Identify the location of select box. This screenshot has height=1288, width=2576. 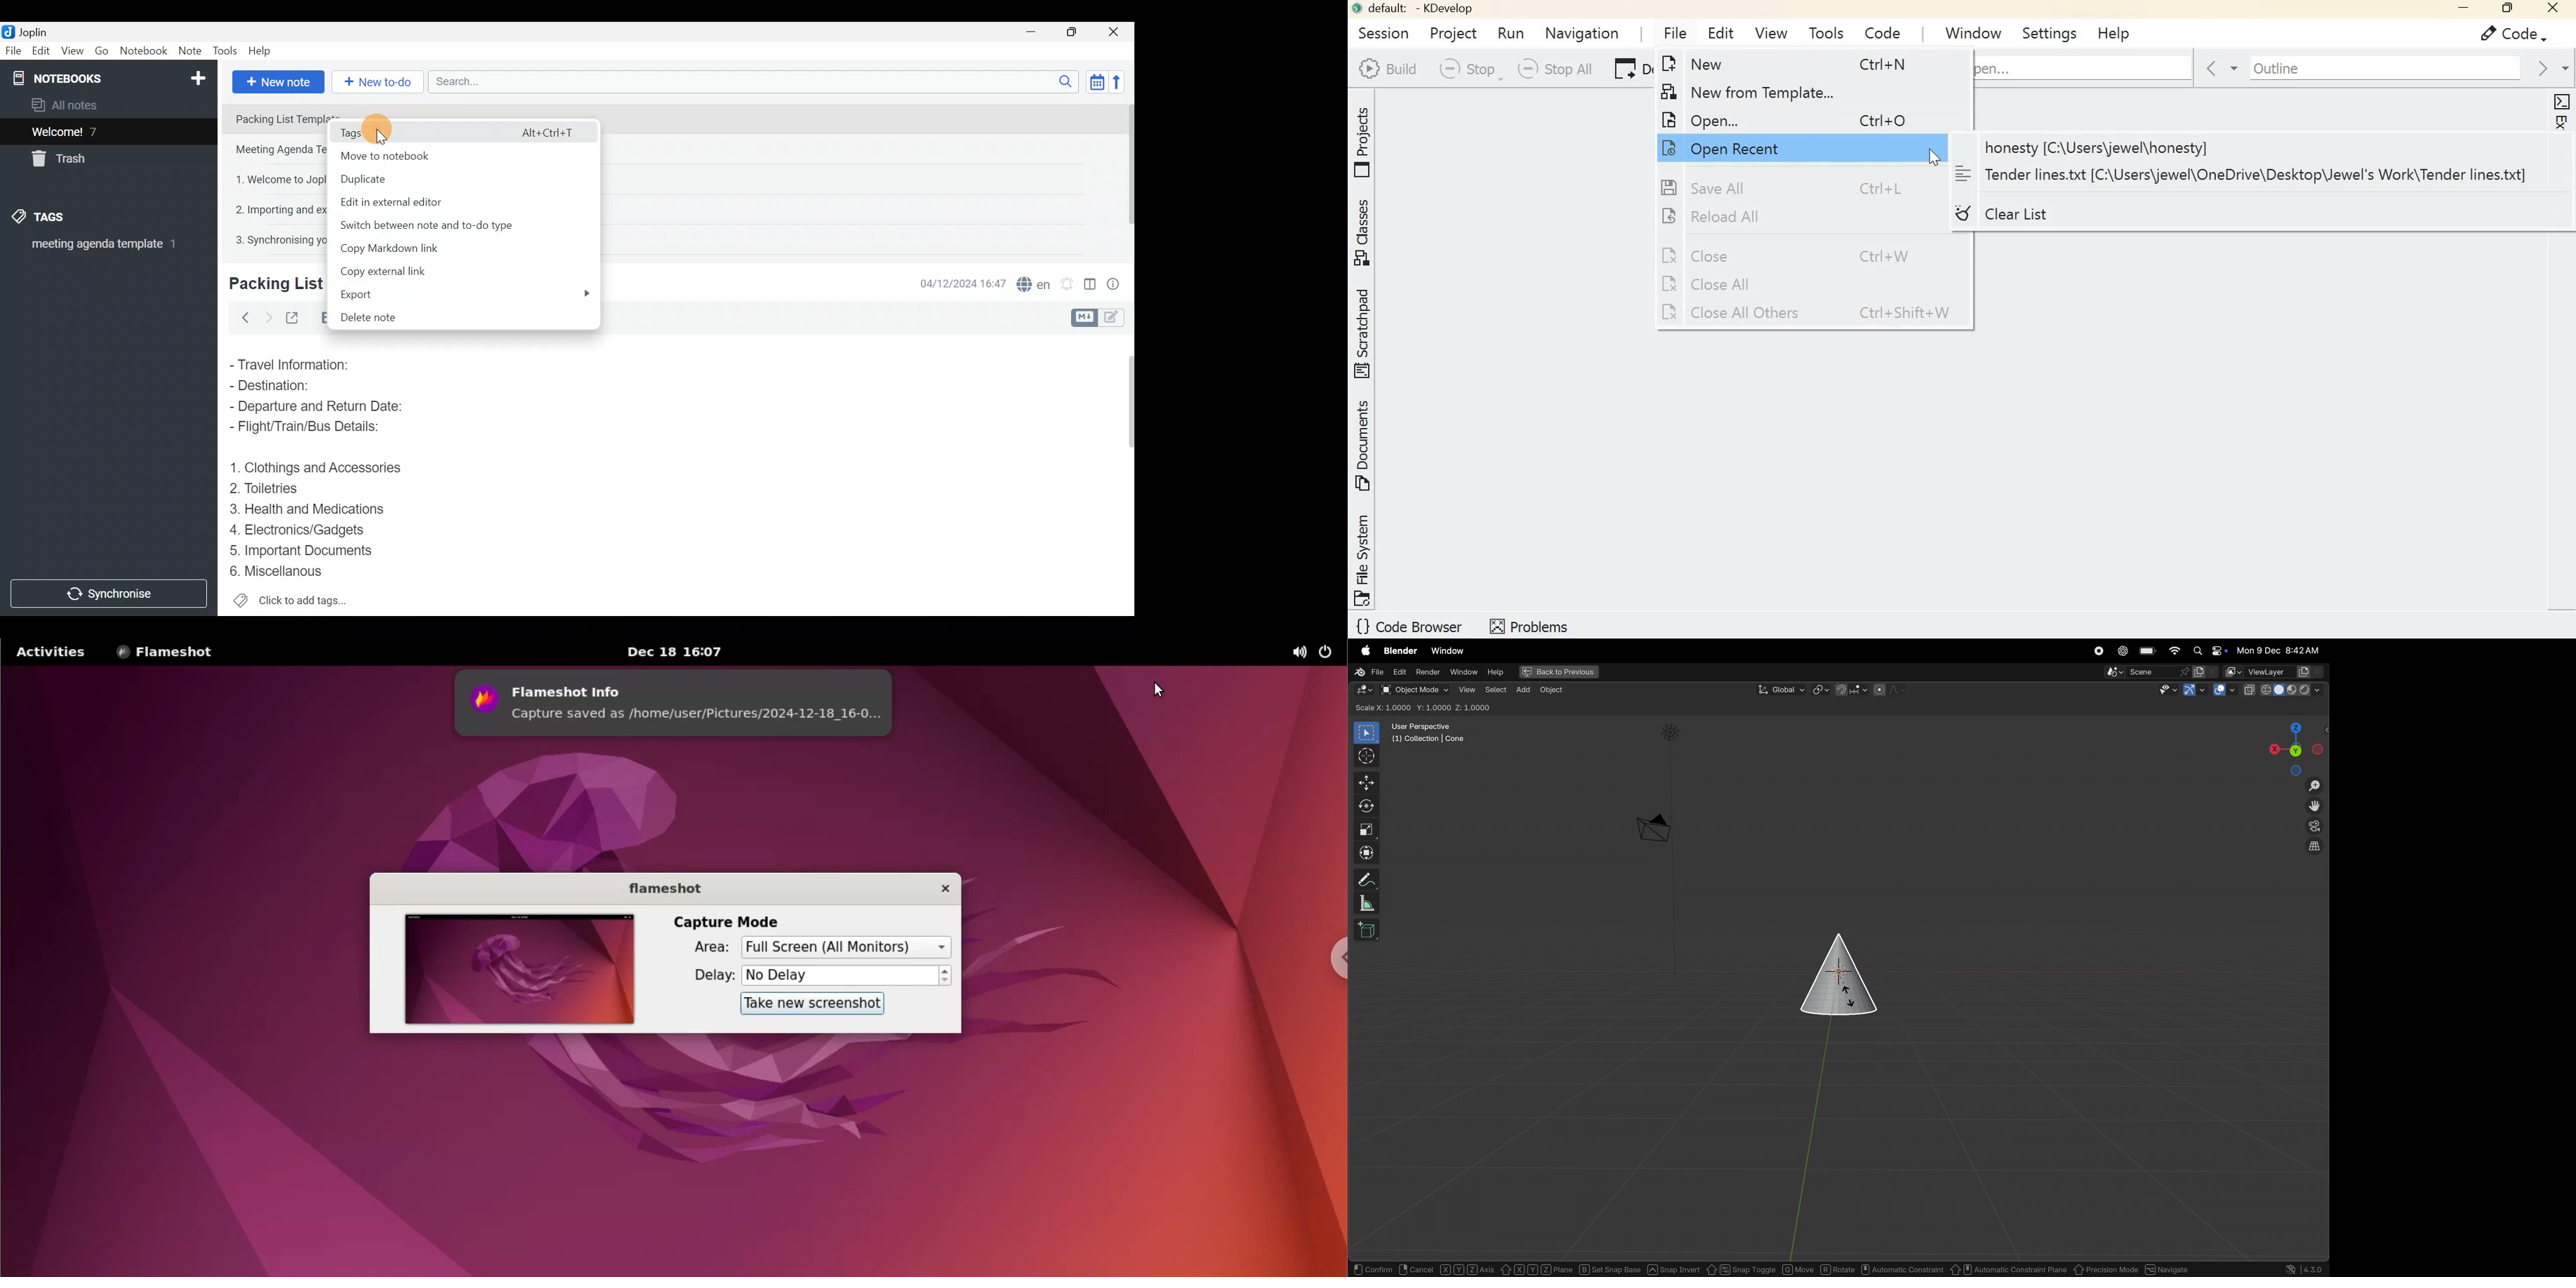
(1367, 733).